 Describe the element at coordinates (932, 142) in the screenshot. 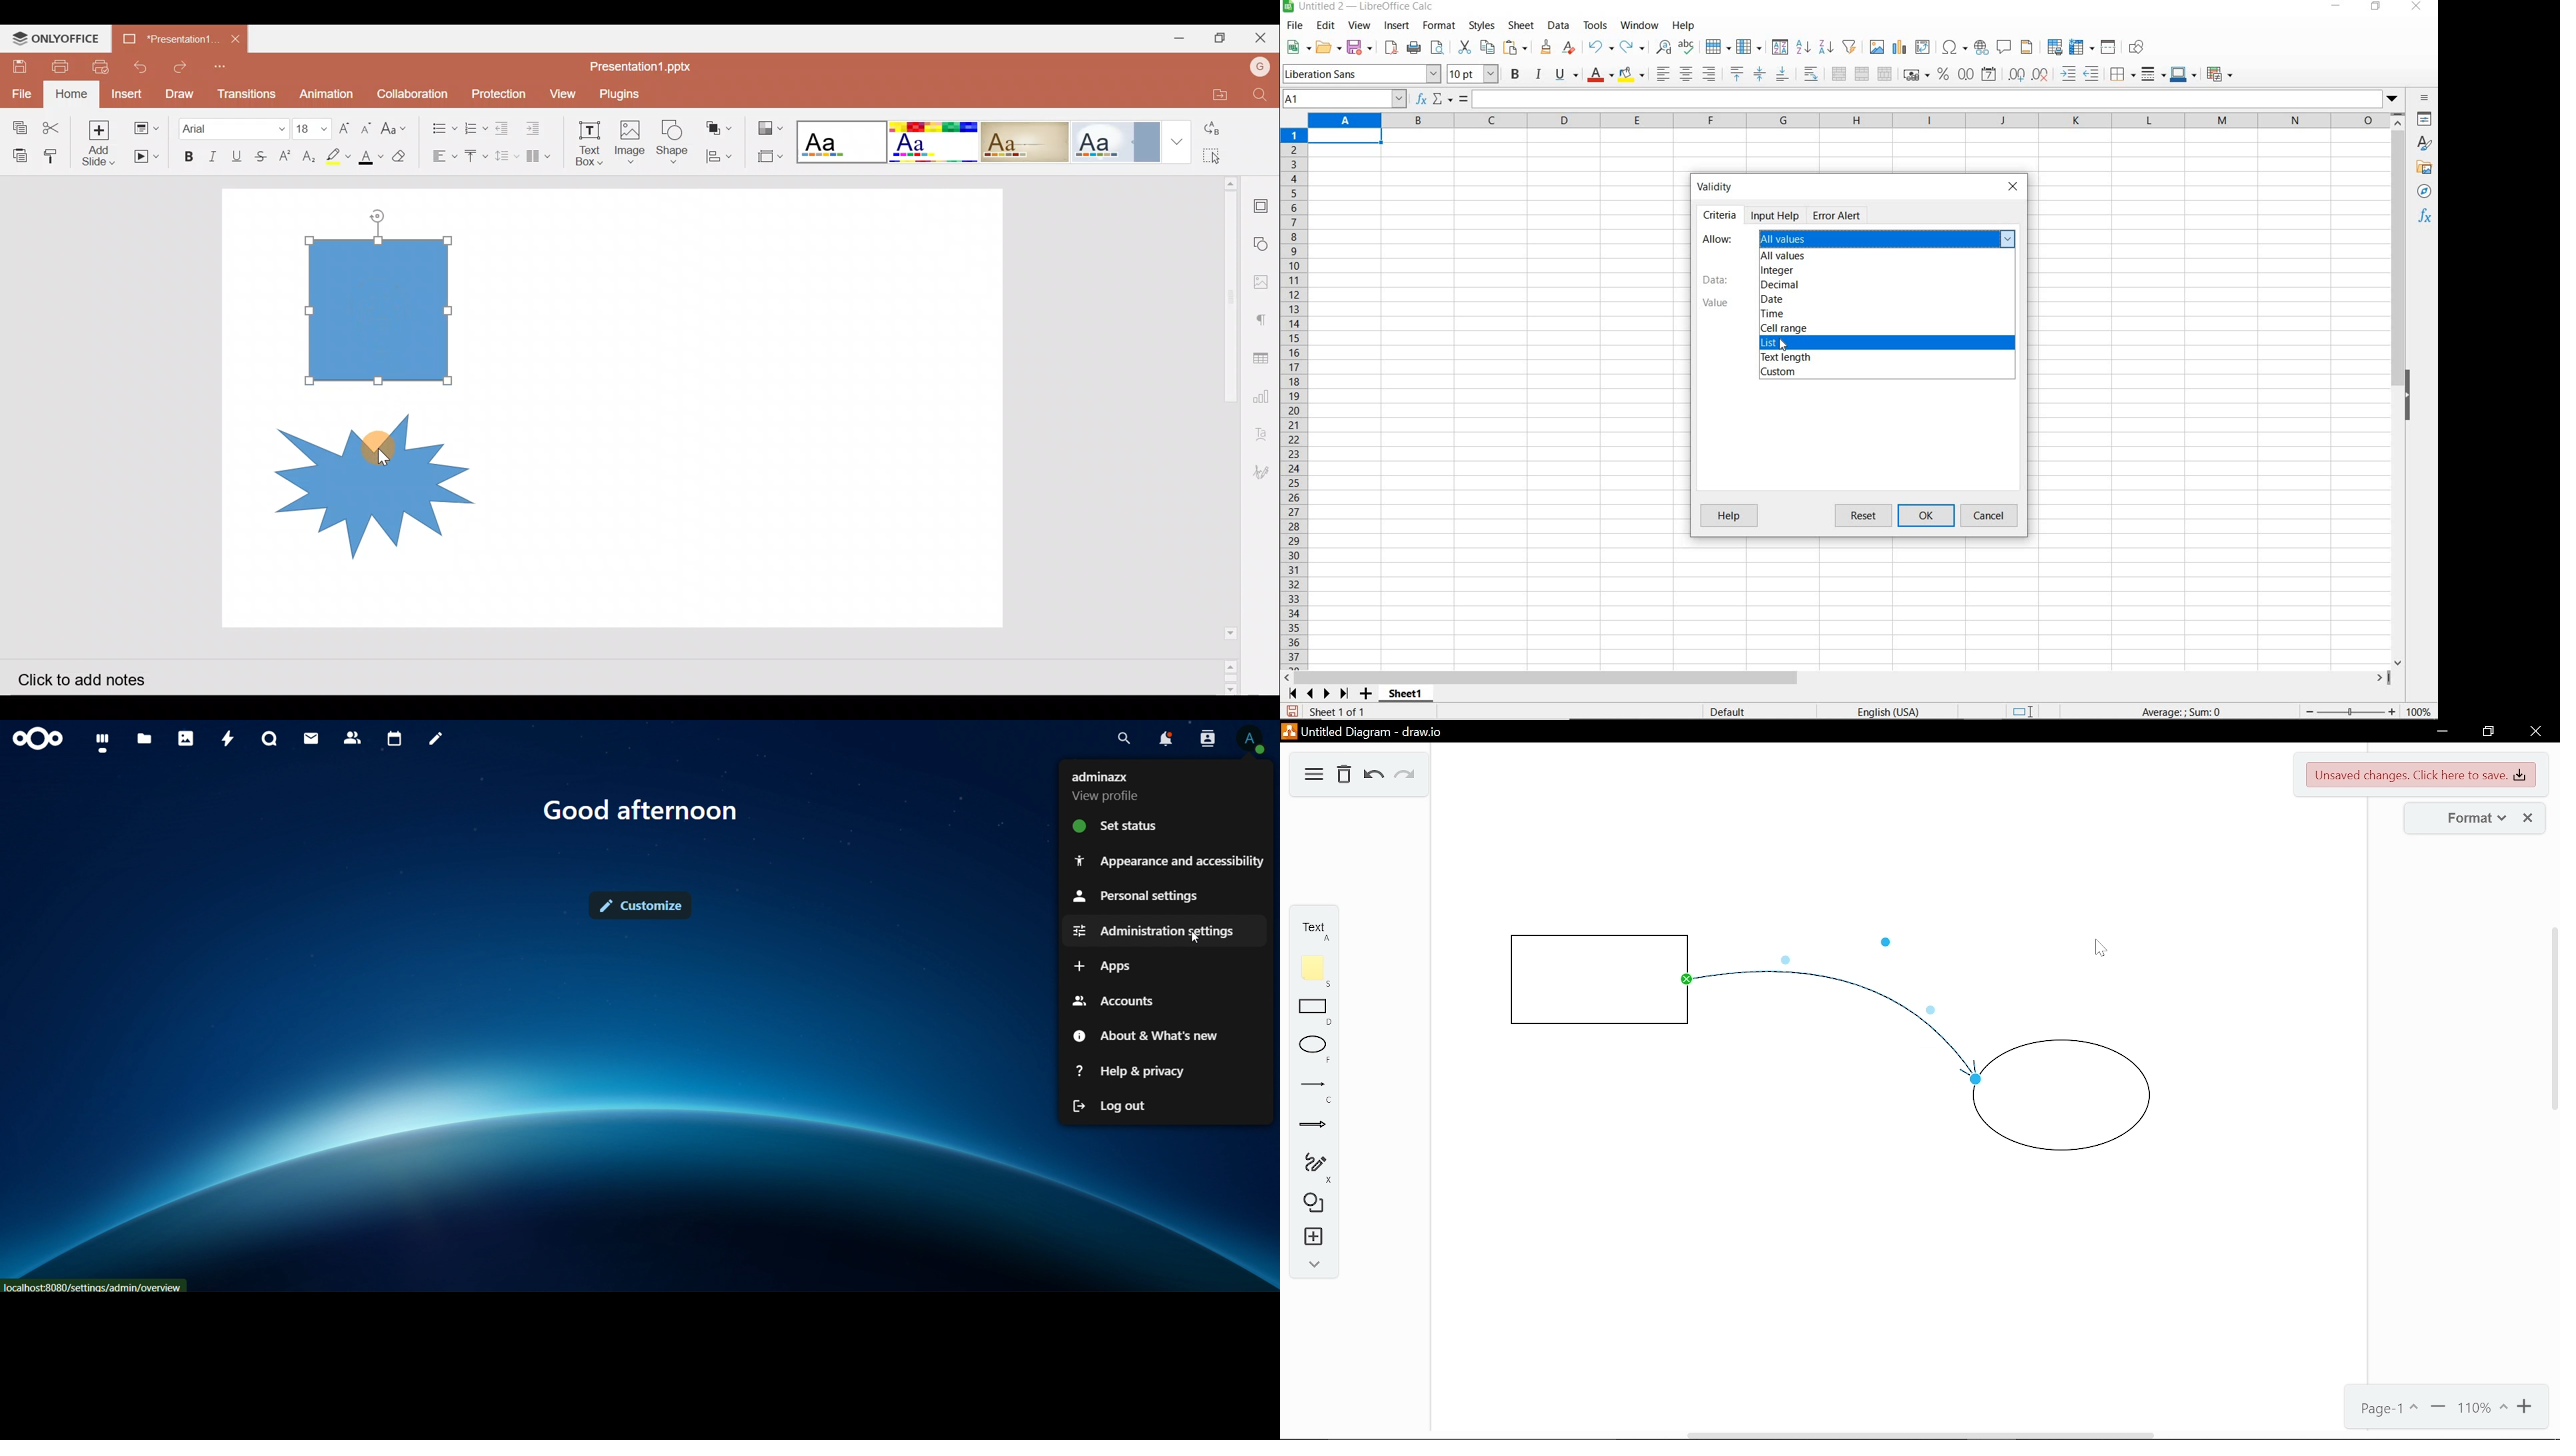

I see `Basic` at that location.